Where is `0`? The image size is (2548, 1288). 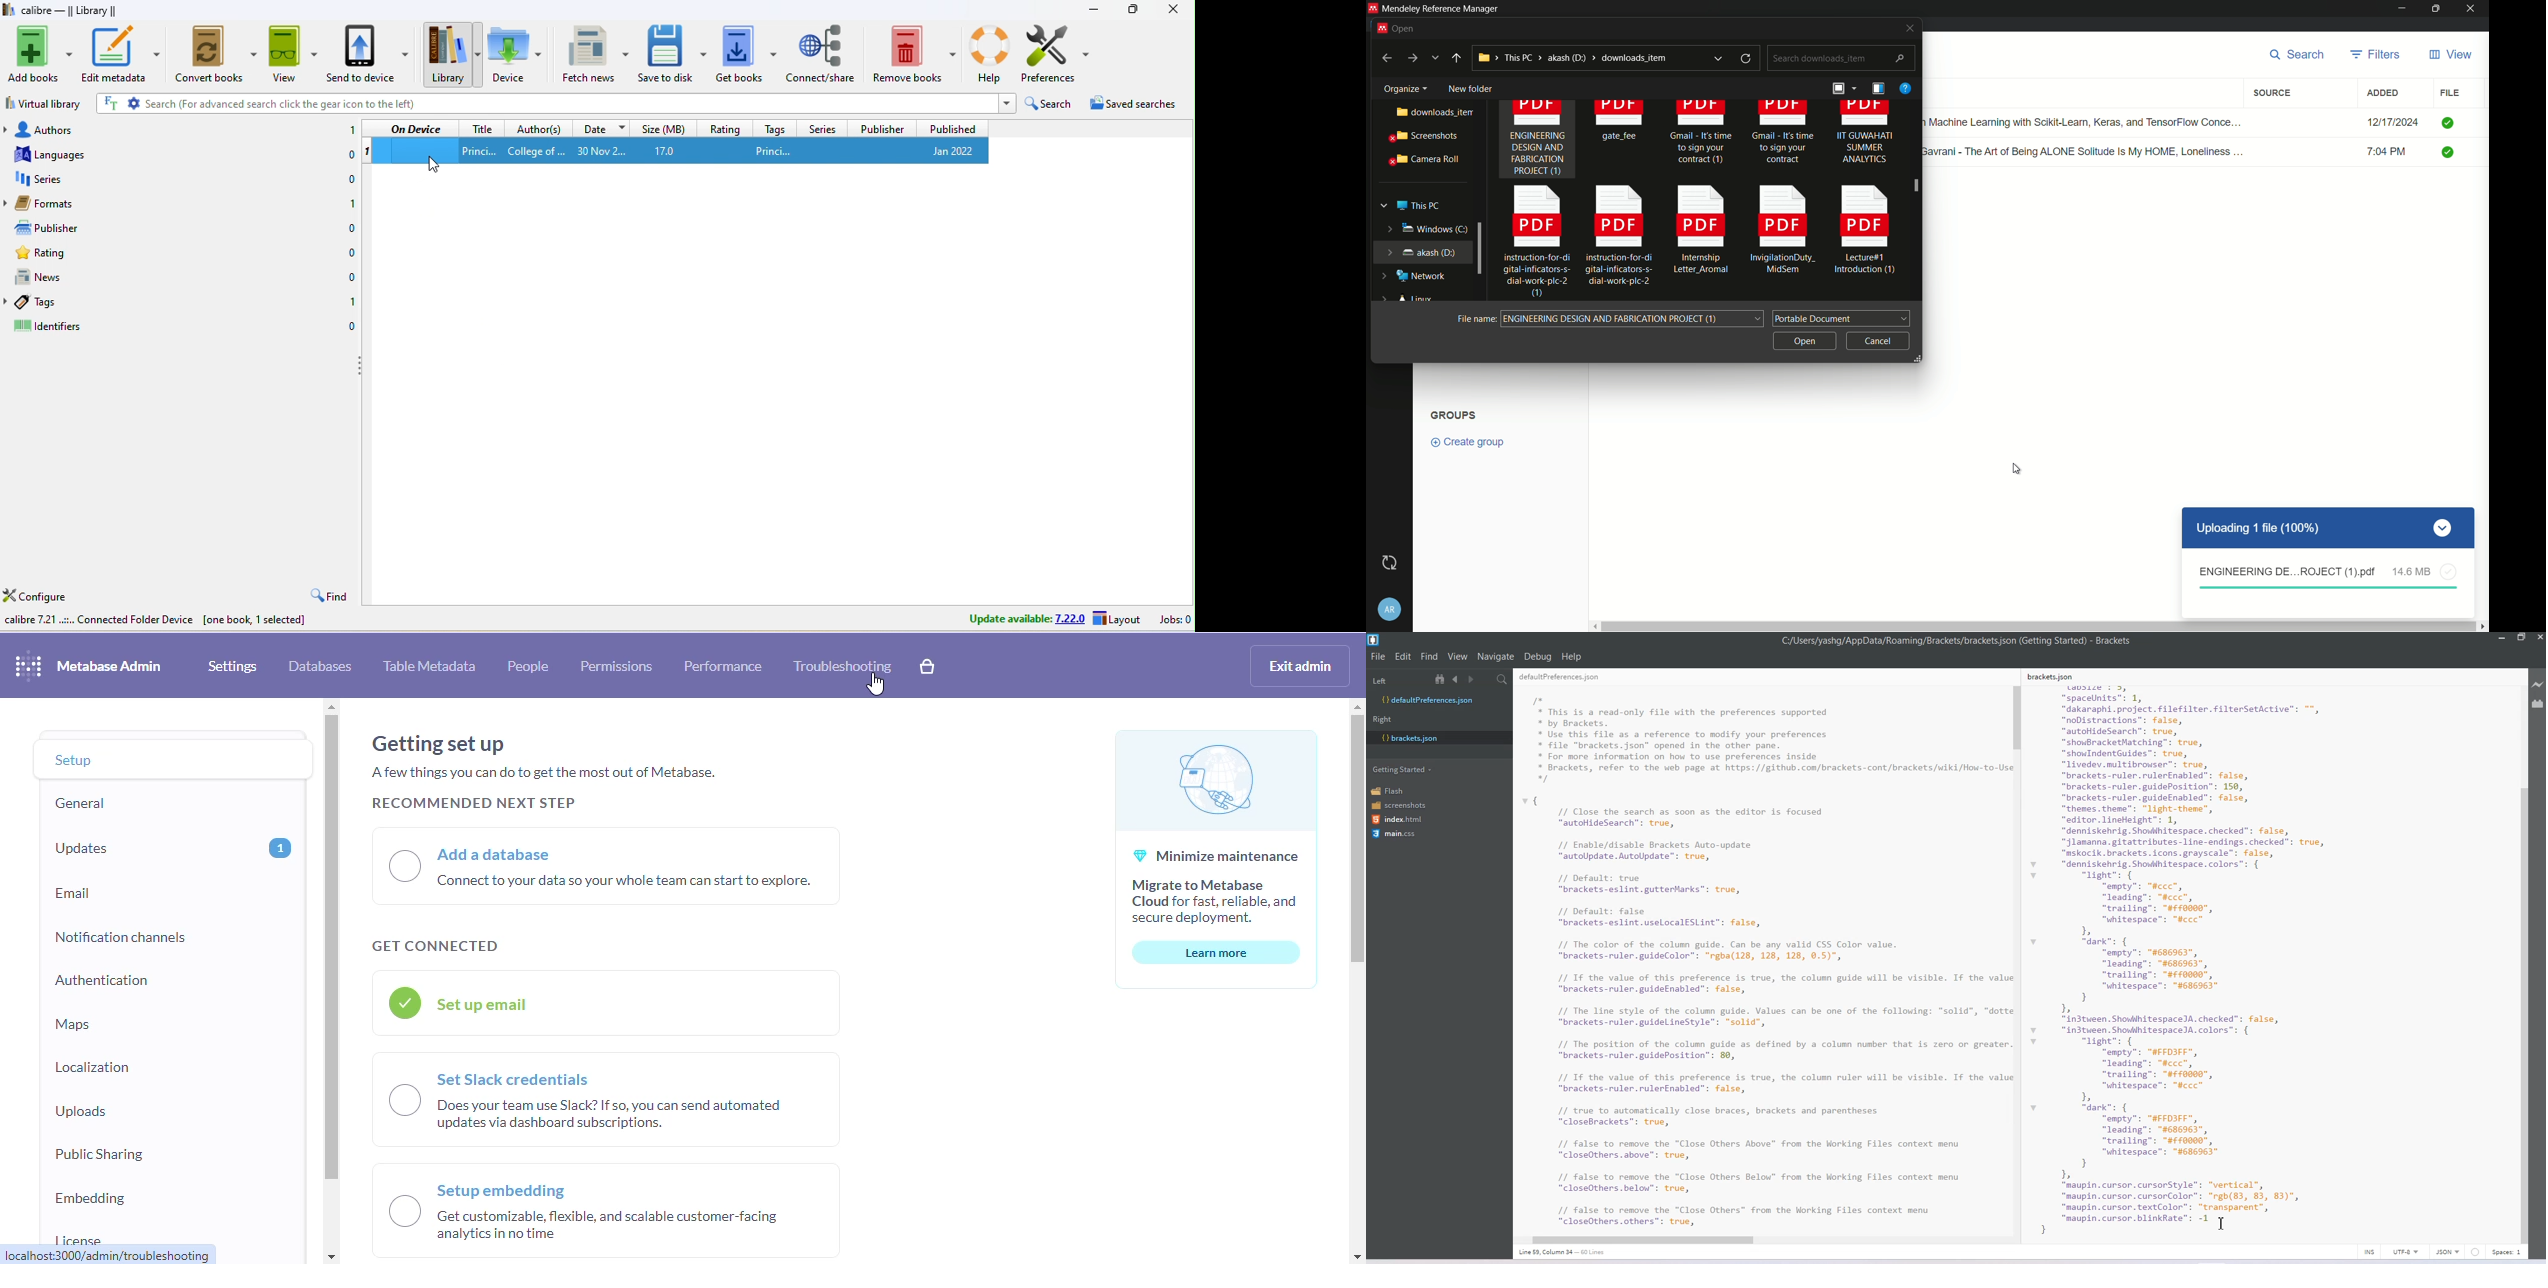
0 is located at coordinates (346, 180).